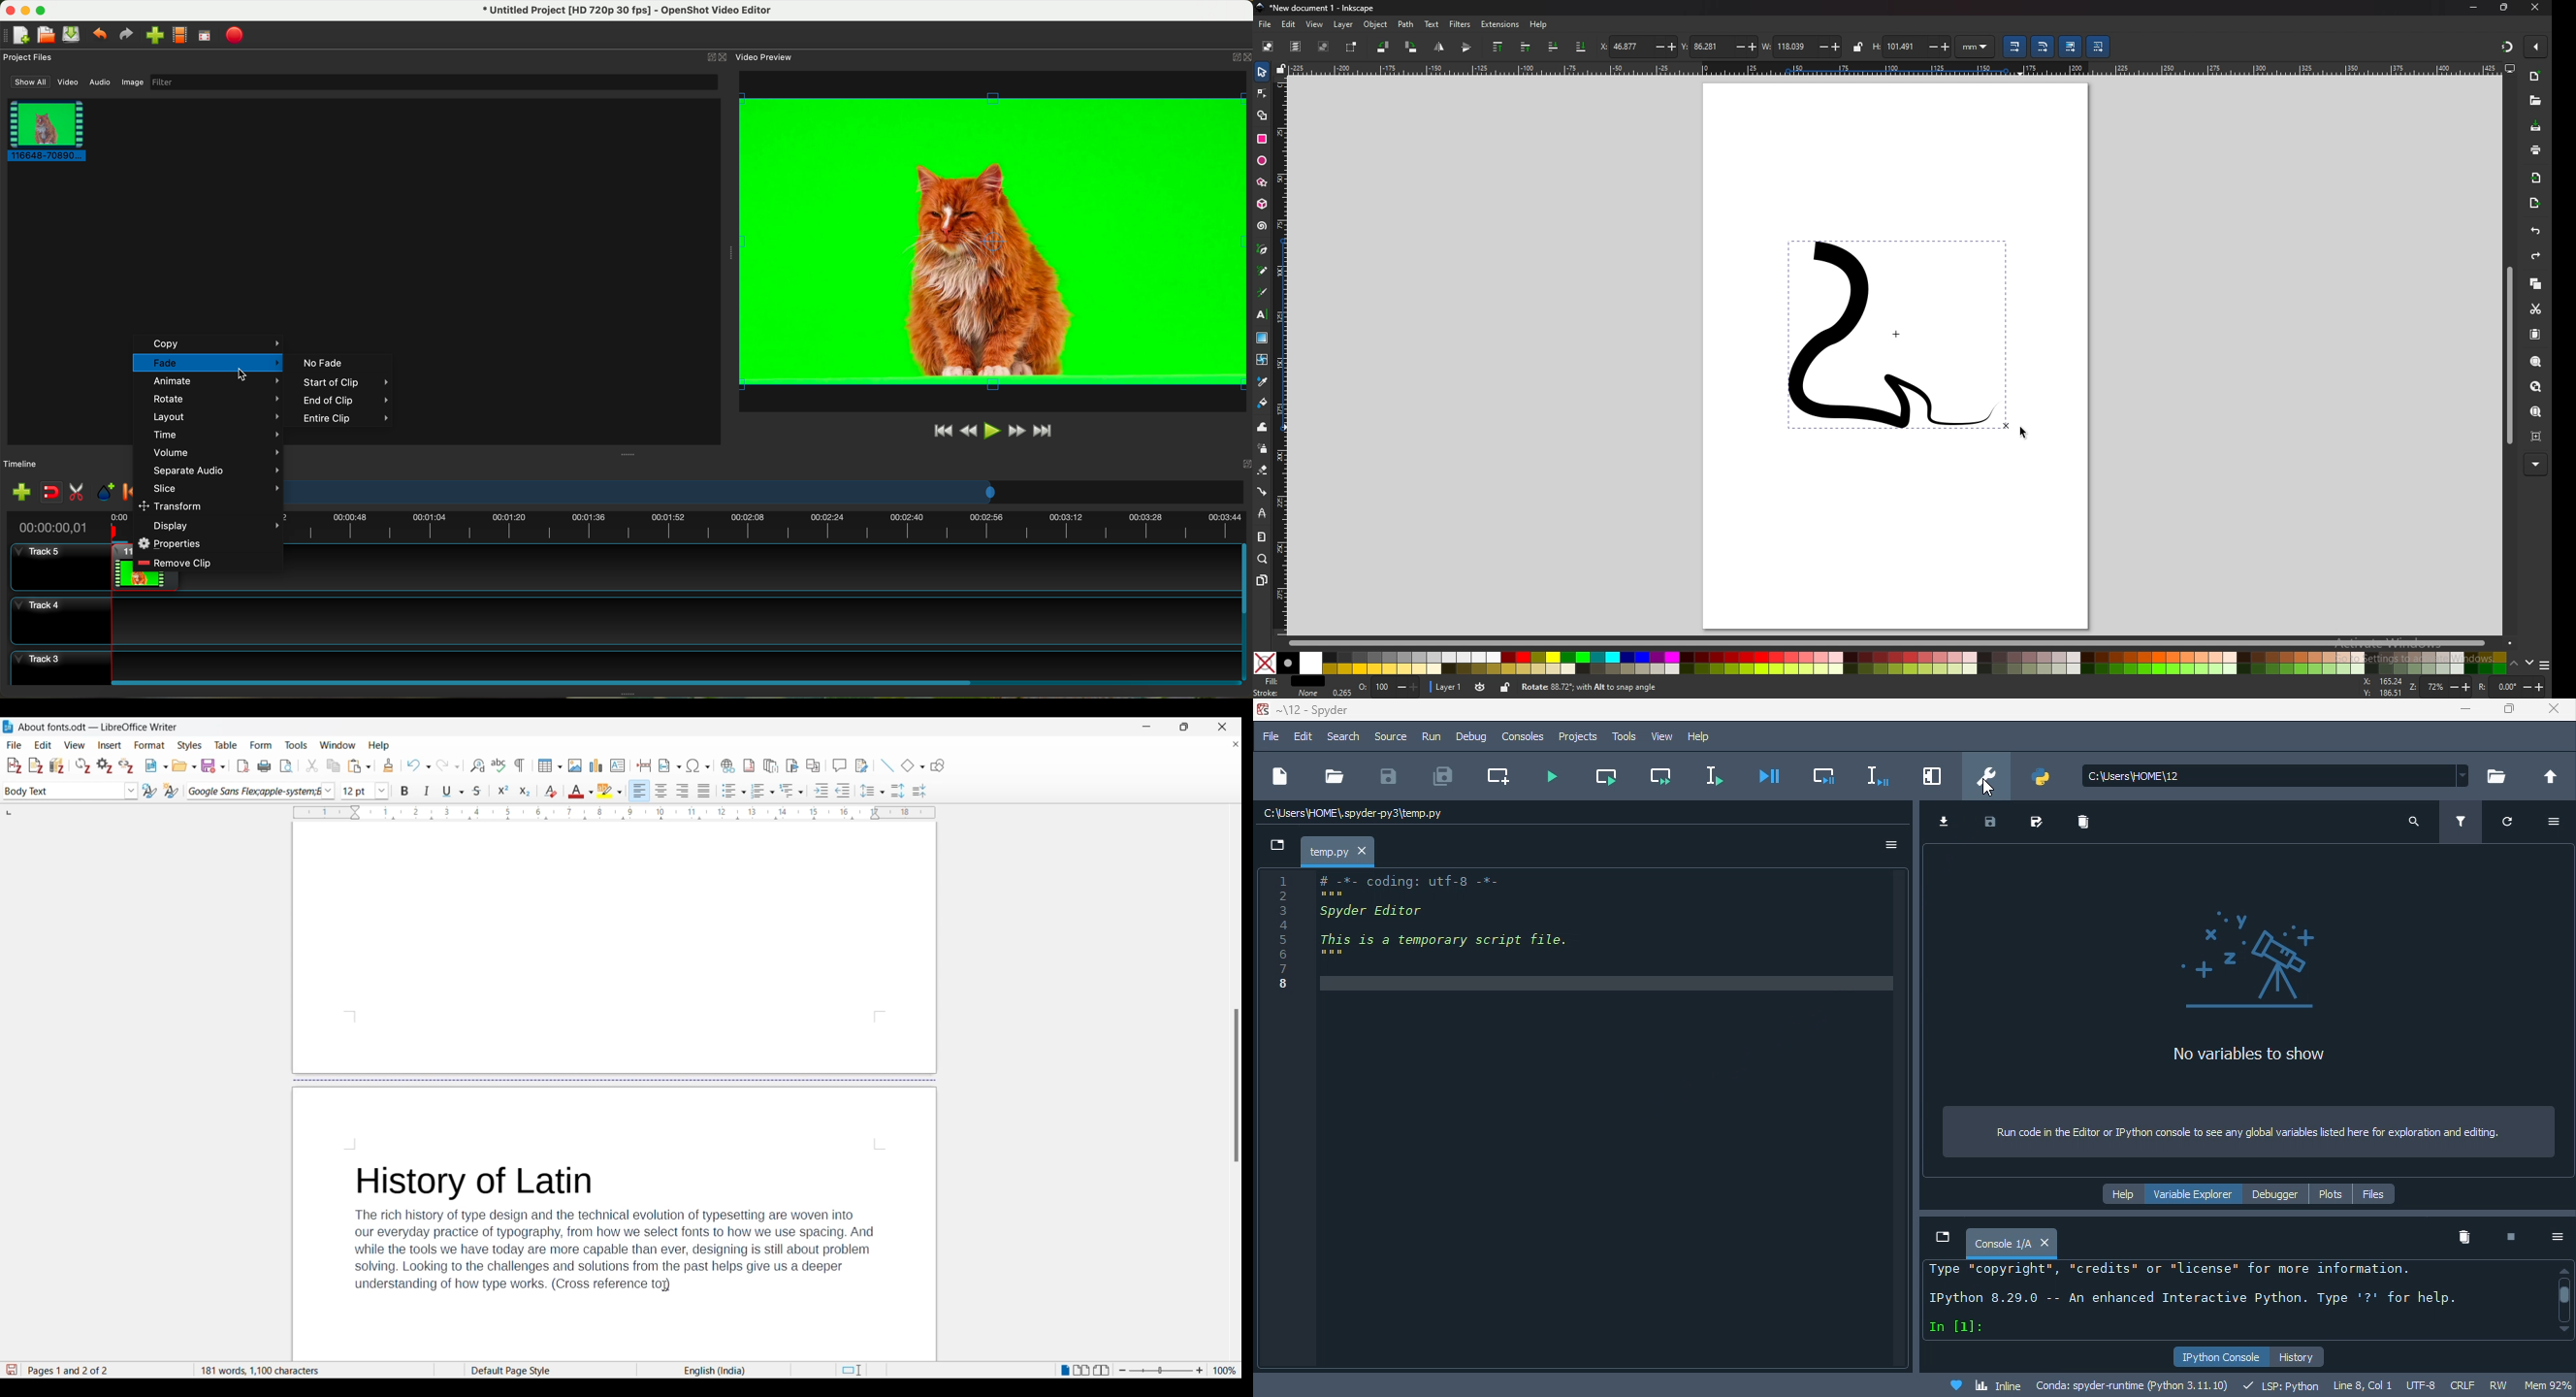 Image resolution: width=2576 pixels, height=1400 pixels. What do you see at coordinates (99, 33) in the screenshot?
I see `undo` at bounding box center [99, 33].